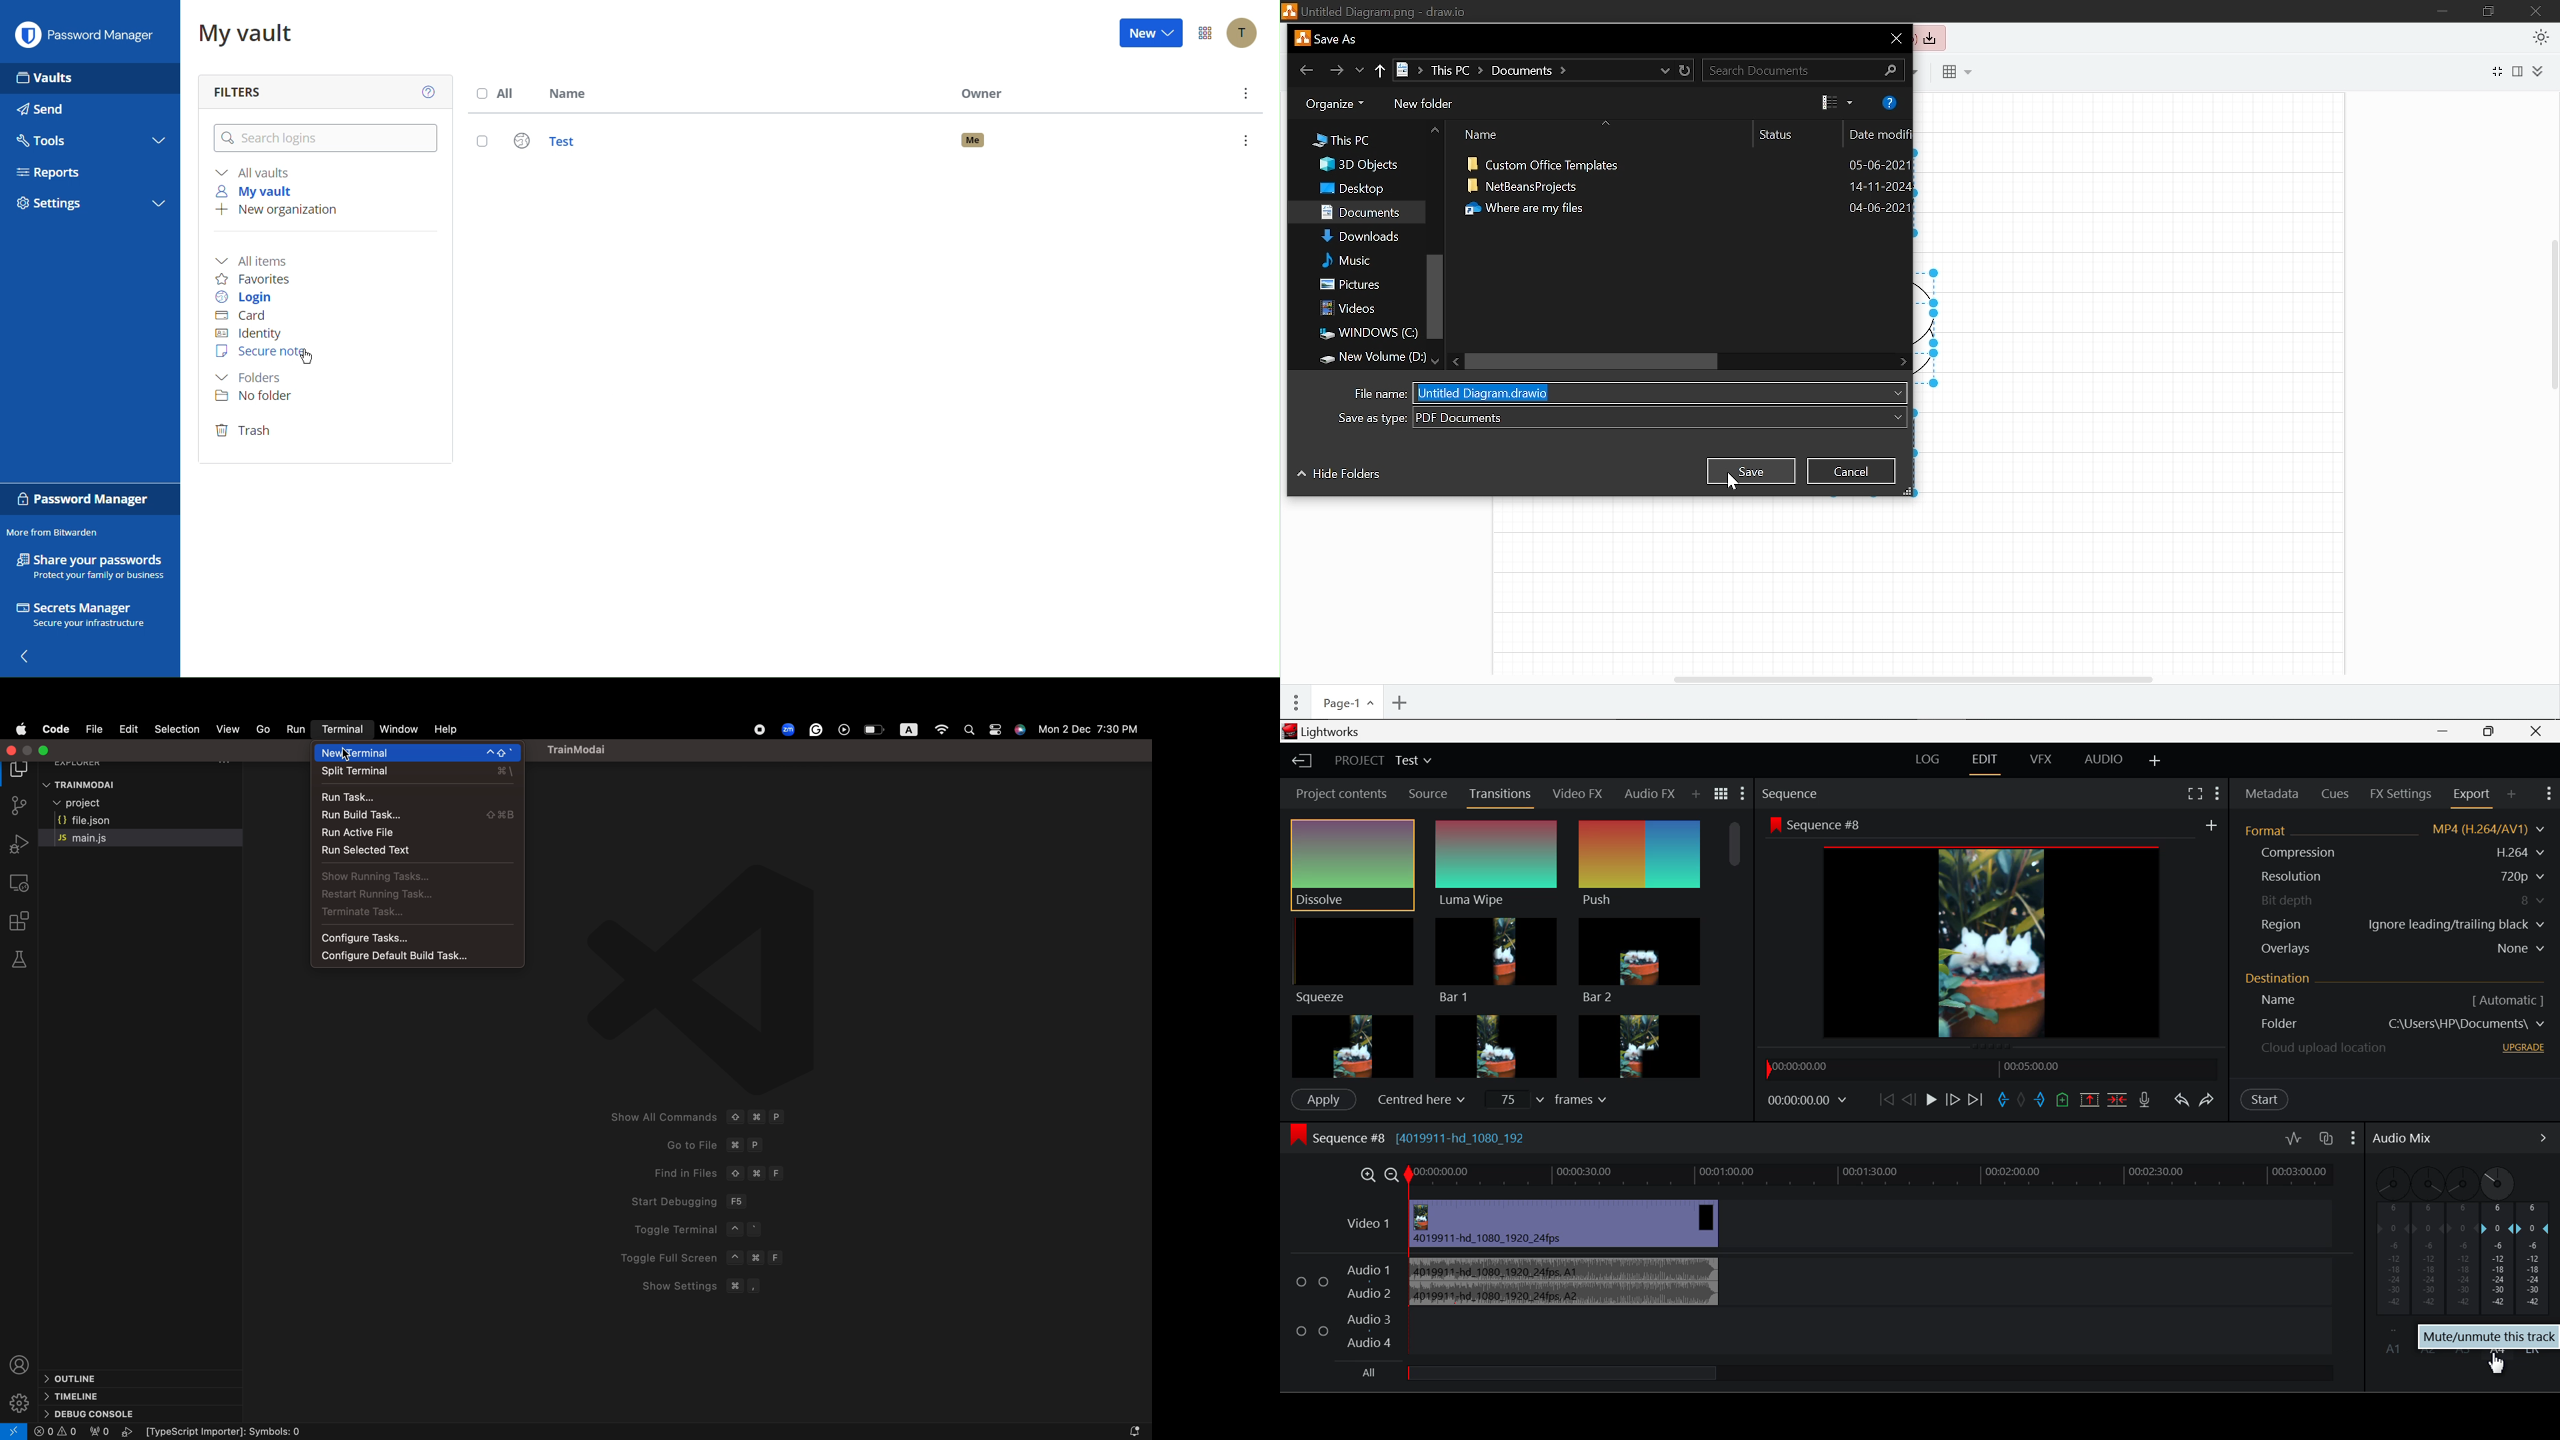  I want to click on Sort by Status, so click(1794, 135).